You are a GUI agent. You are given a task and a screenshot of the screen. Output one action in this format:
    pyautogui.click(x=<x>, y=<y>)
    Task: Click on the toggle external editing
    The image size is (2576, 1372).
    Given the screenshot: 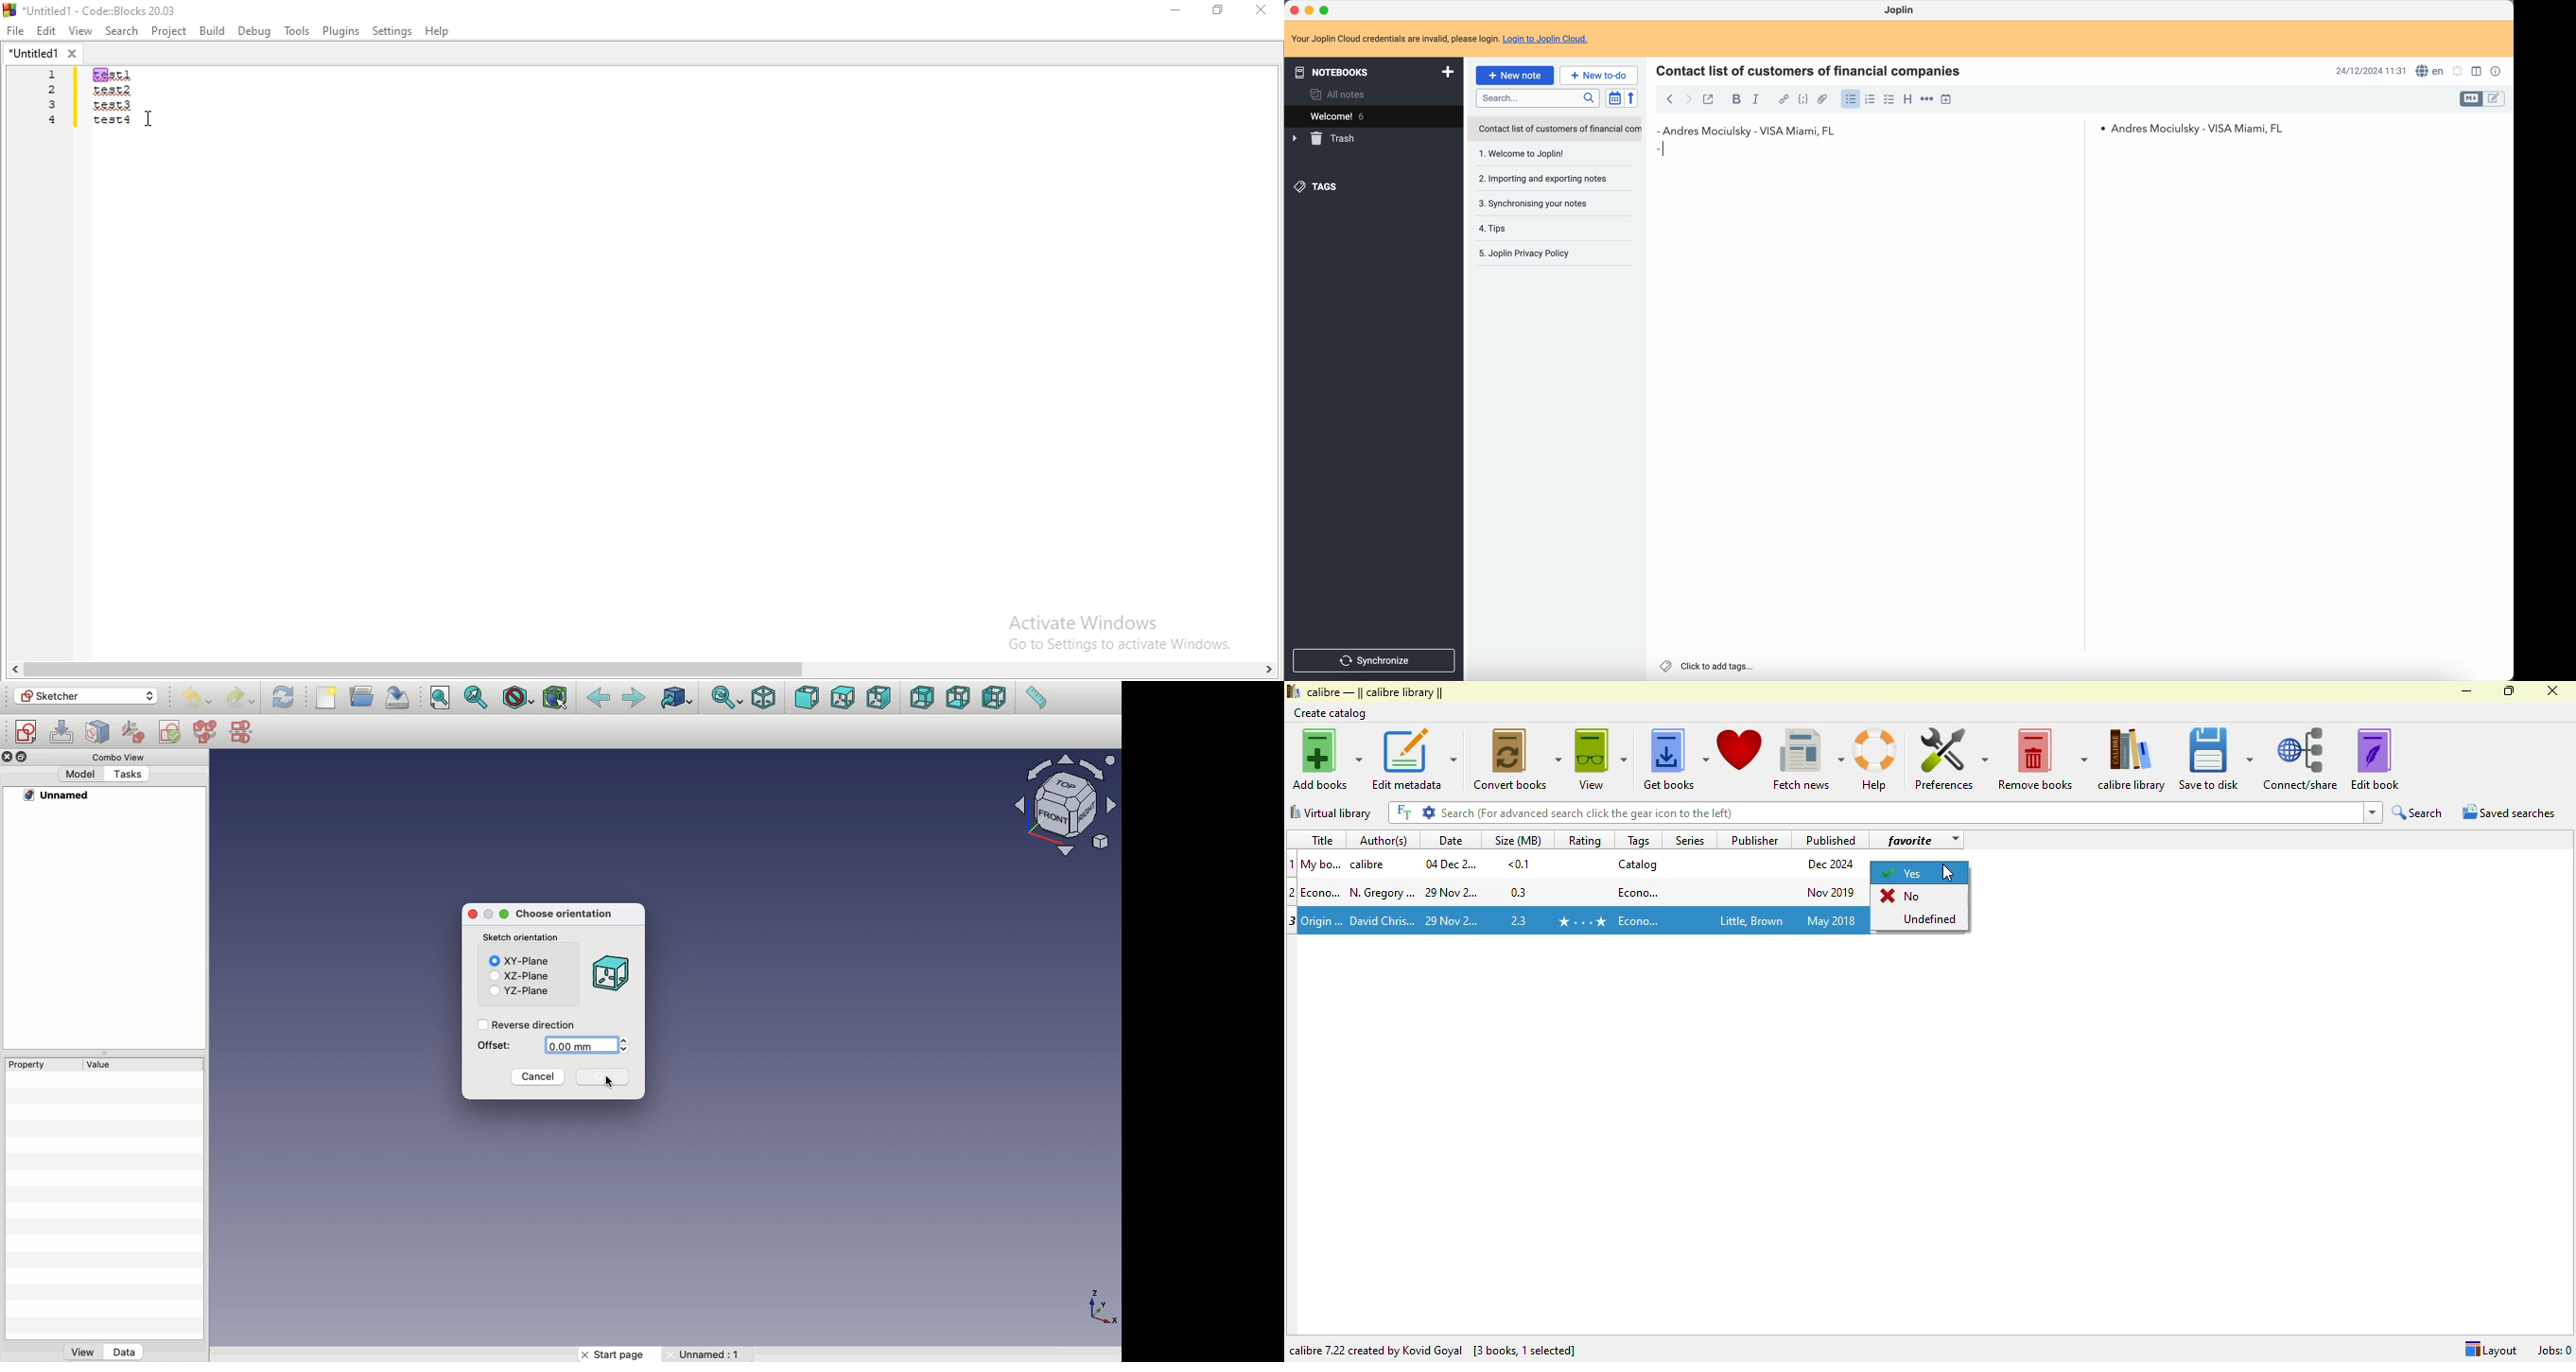 What is the action you would take?
    pyautogui.click(x=1711, y=98)
    